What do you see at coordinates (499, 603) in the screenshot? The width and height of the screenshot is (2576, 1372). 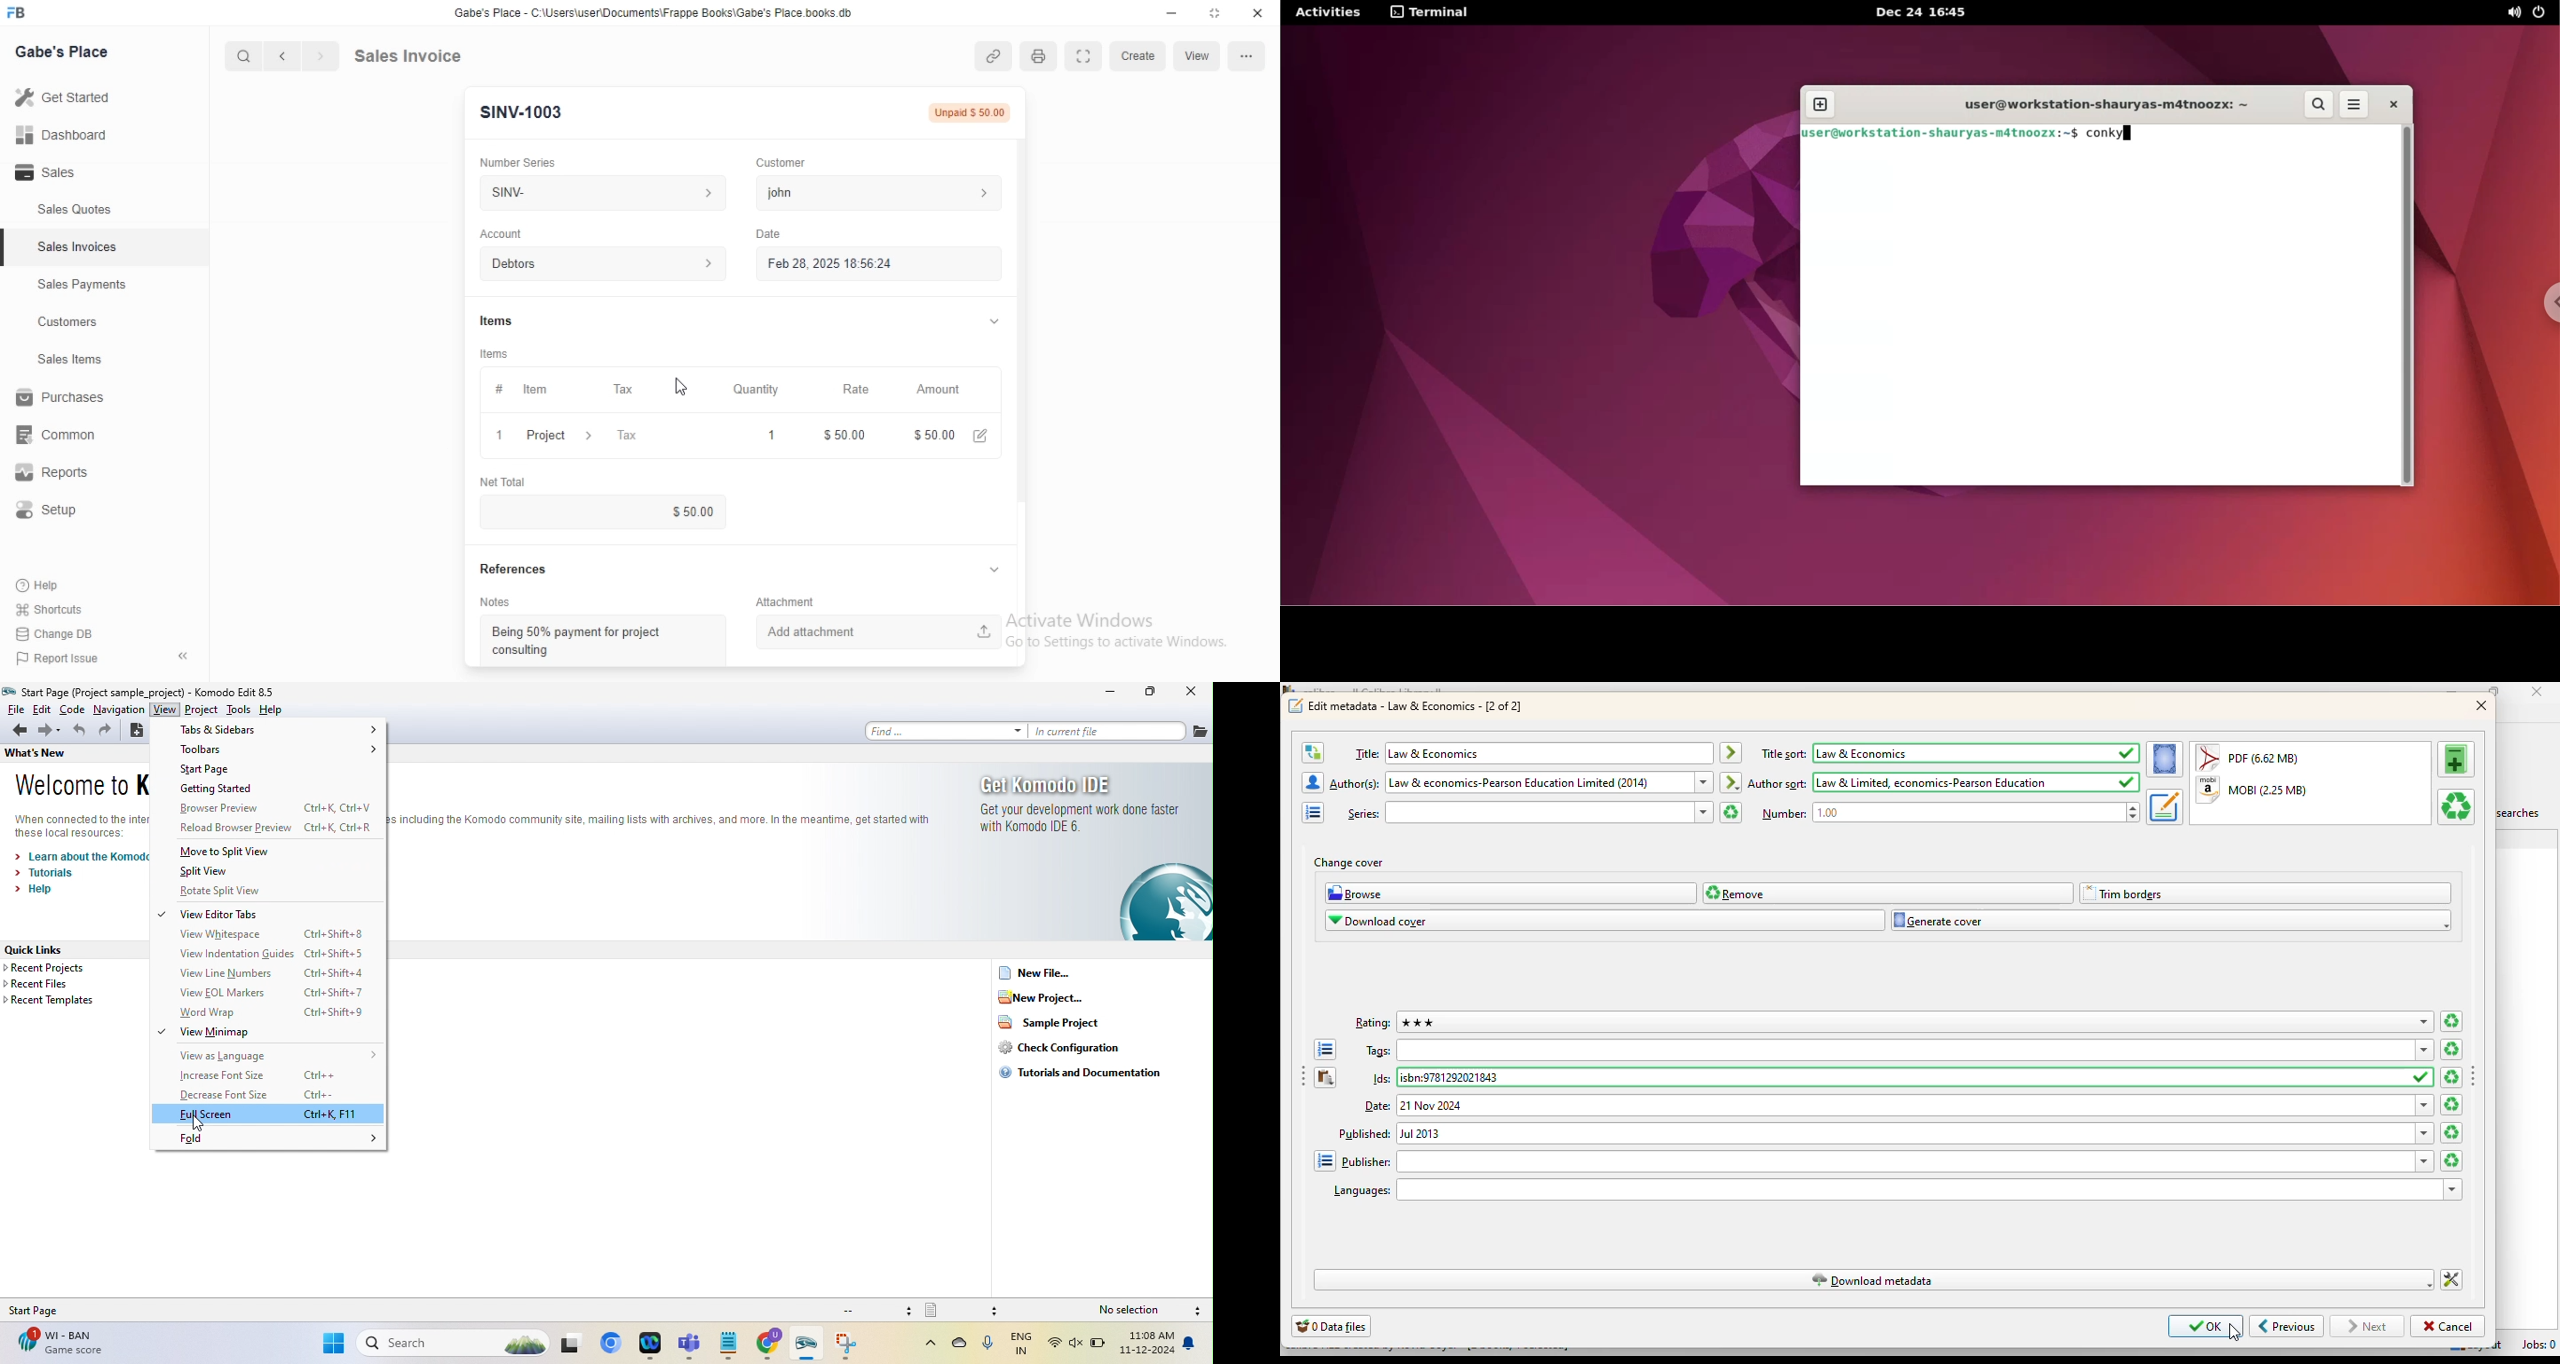 I see `‘Notes` at bounding box center [499, 603].